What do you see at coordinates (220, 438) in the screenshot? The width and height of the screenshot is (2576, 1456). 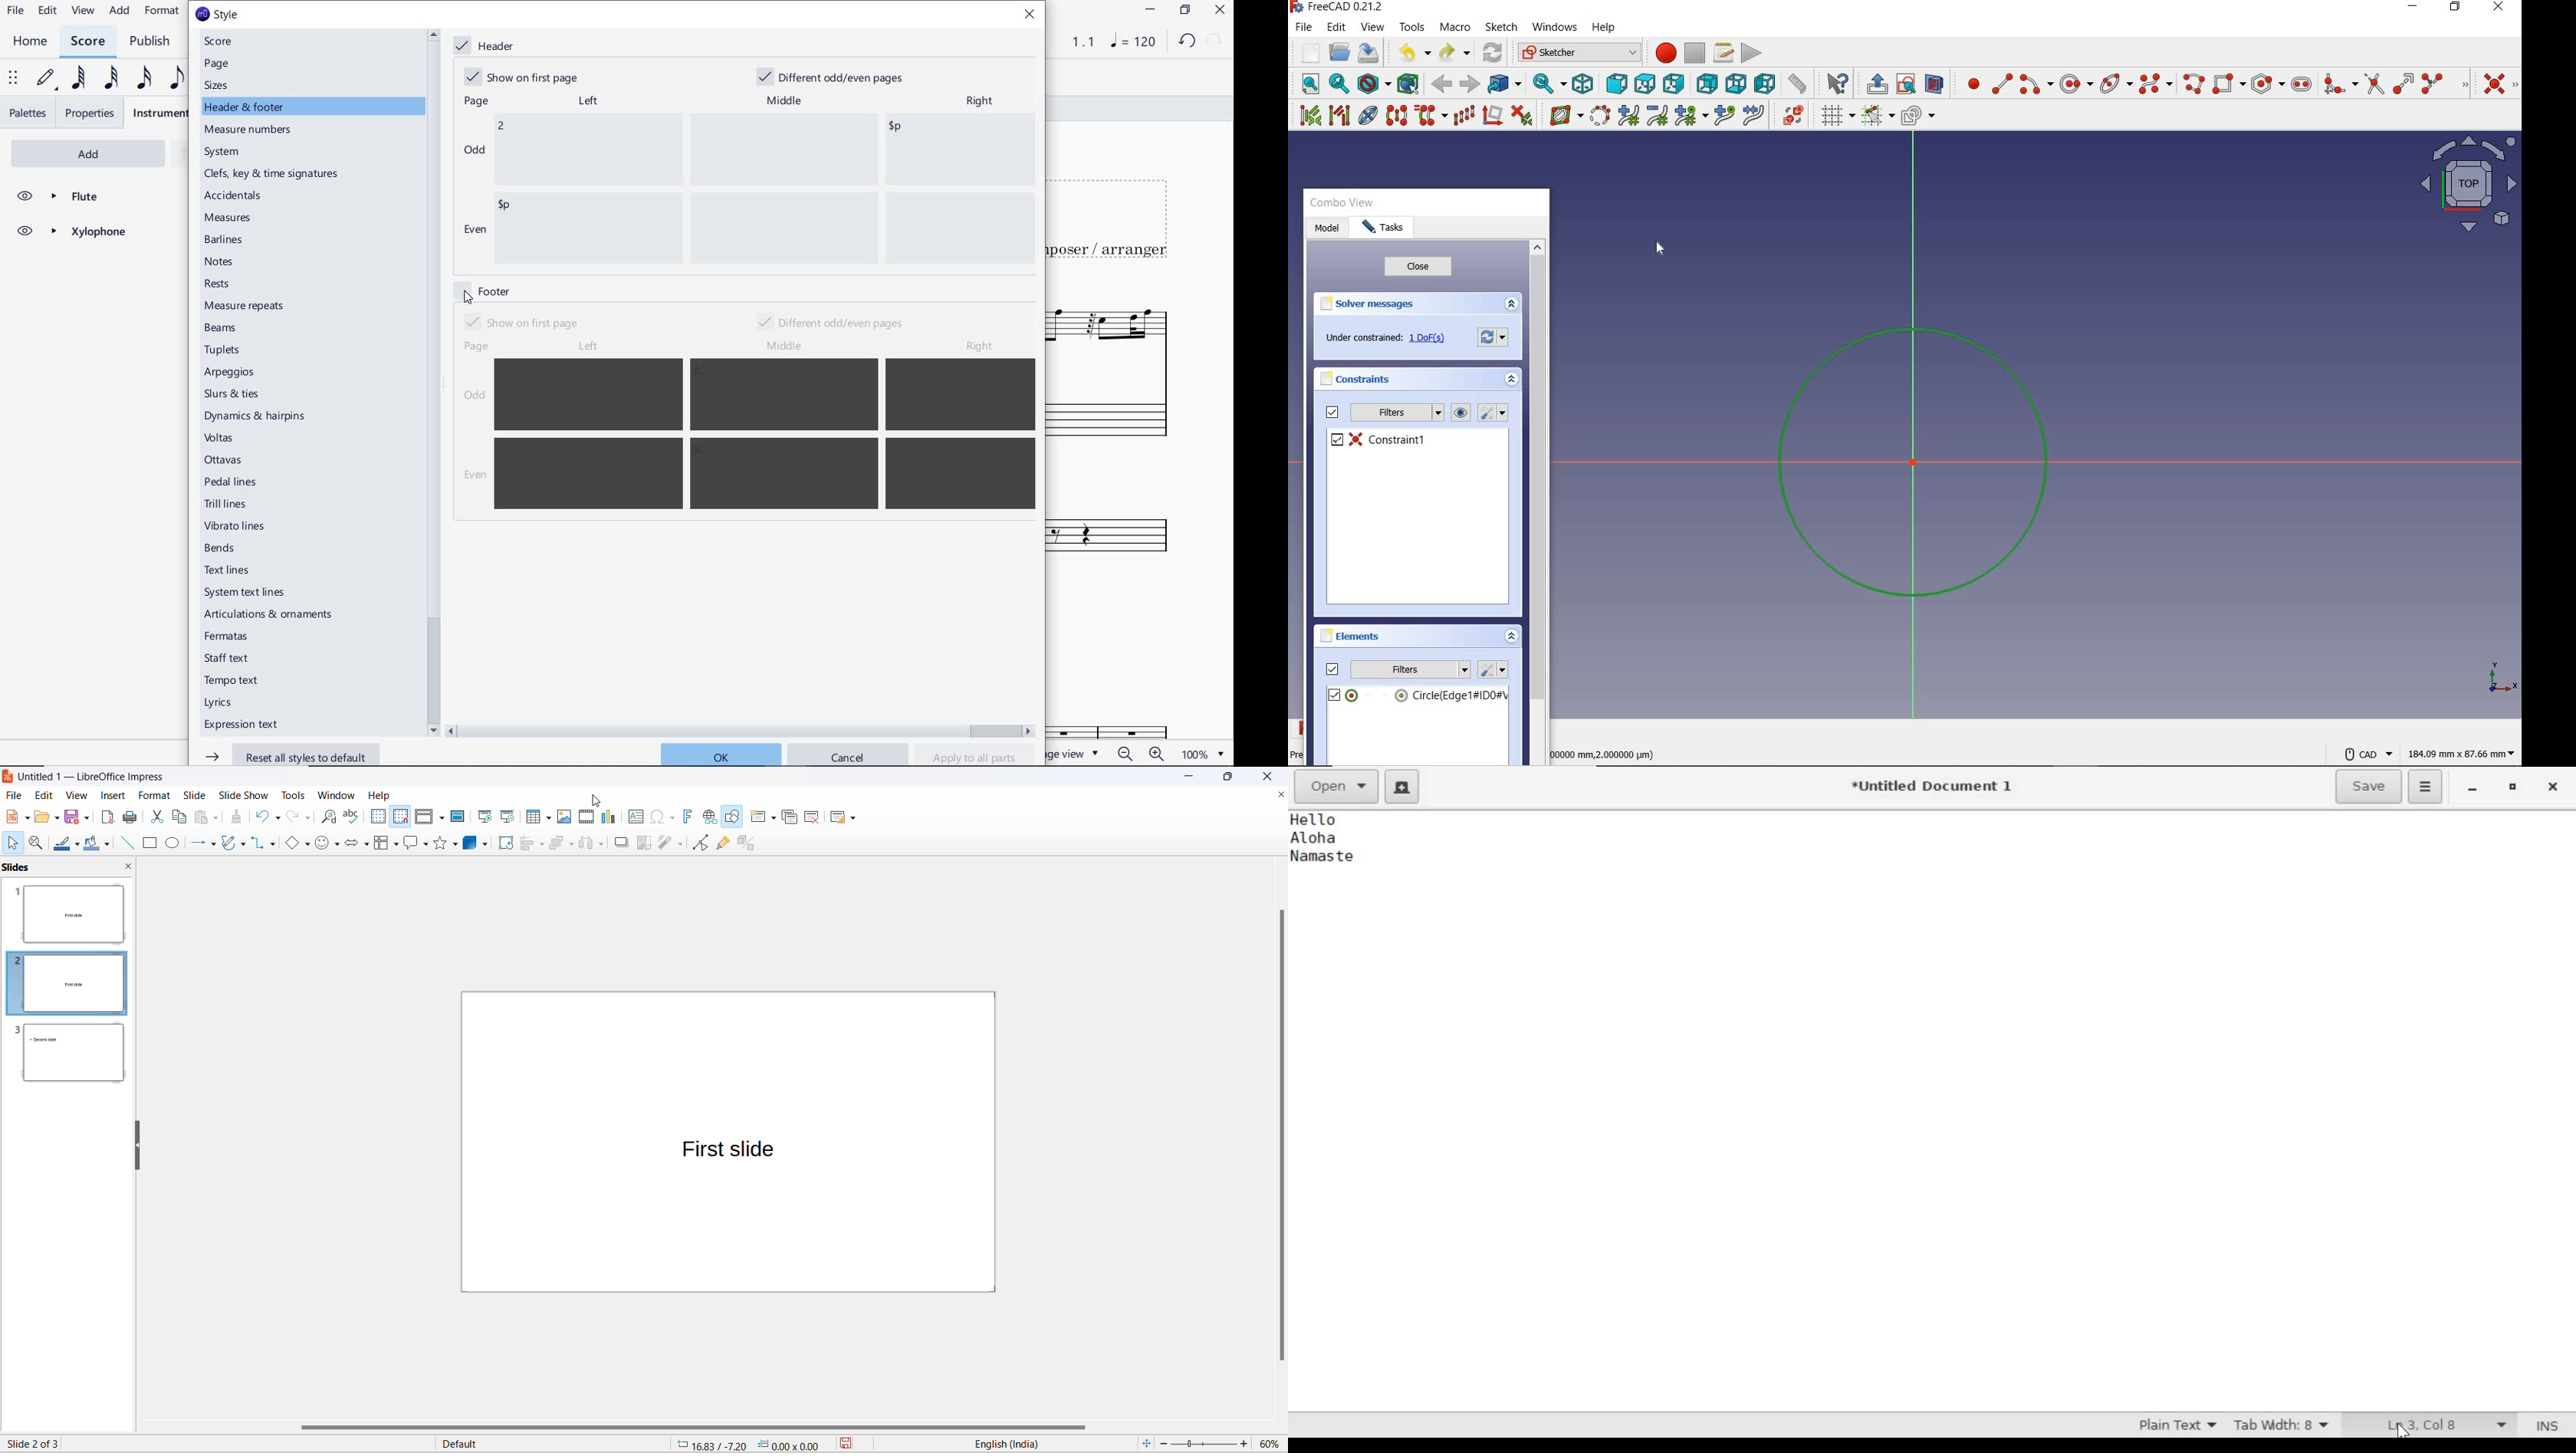 I see `voltas` at bounding box center [220, 438].